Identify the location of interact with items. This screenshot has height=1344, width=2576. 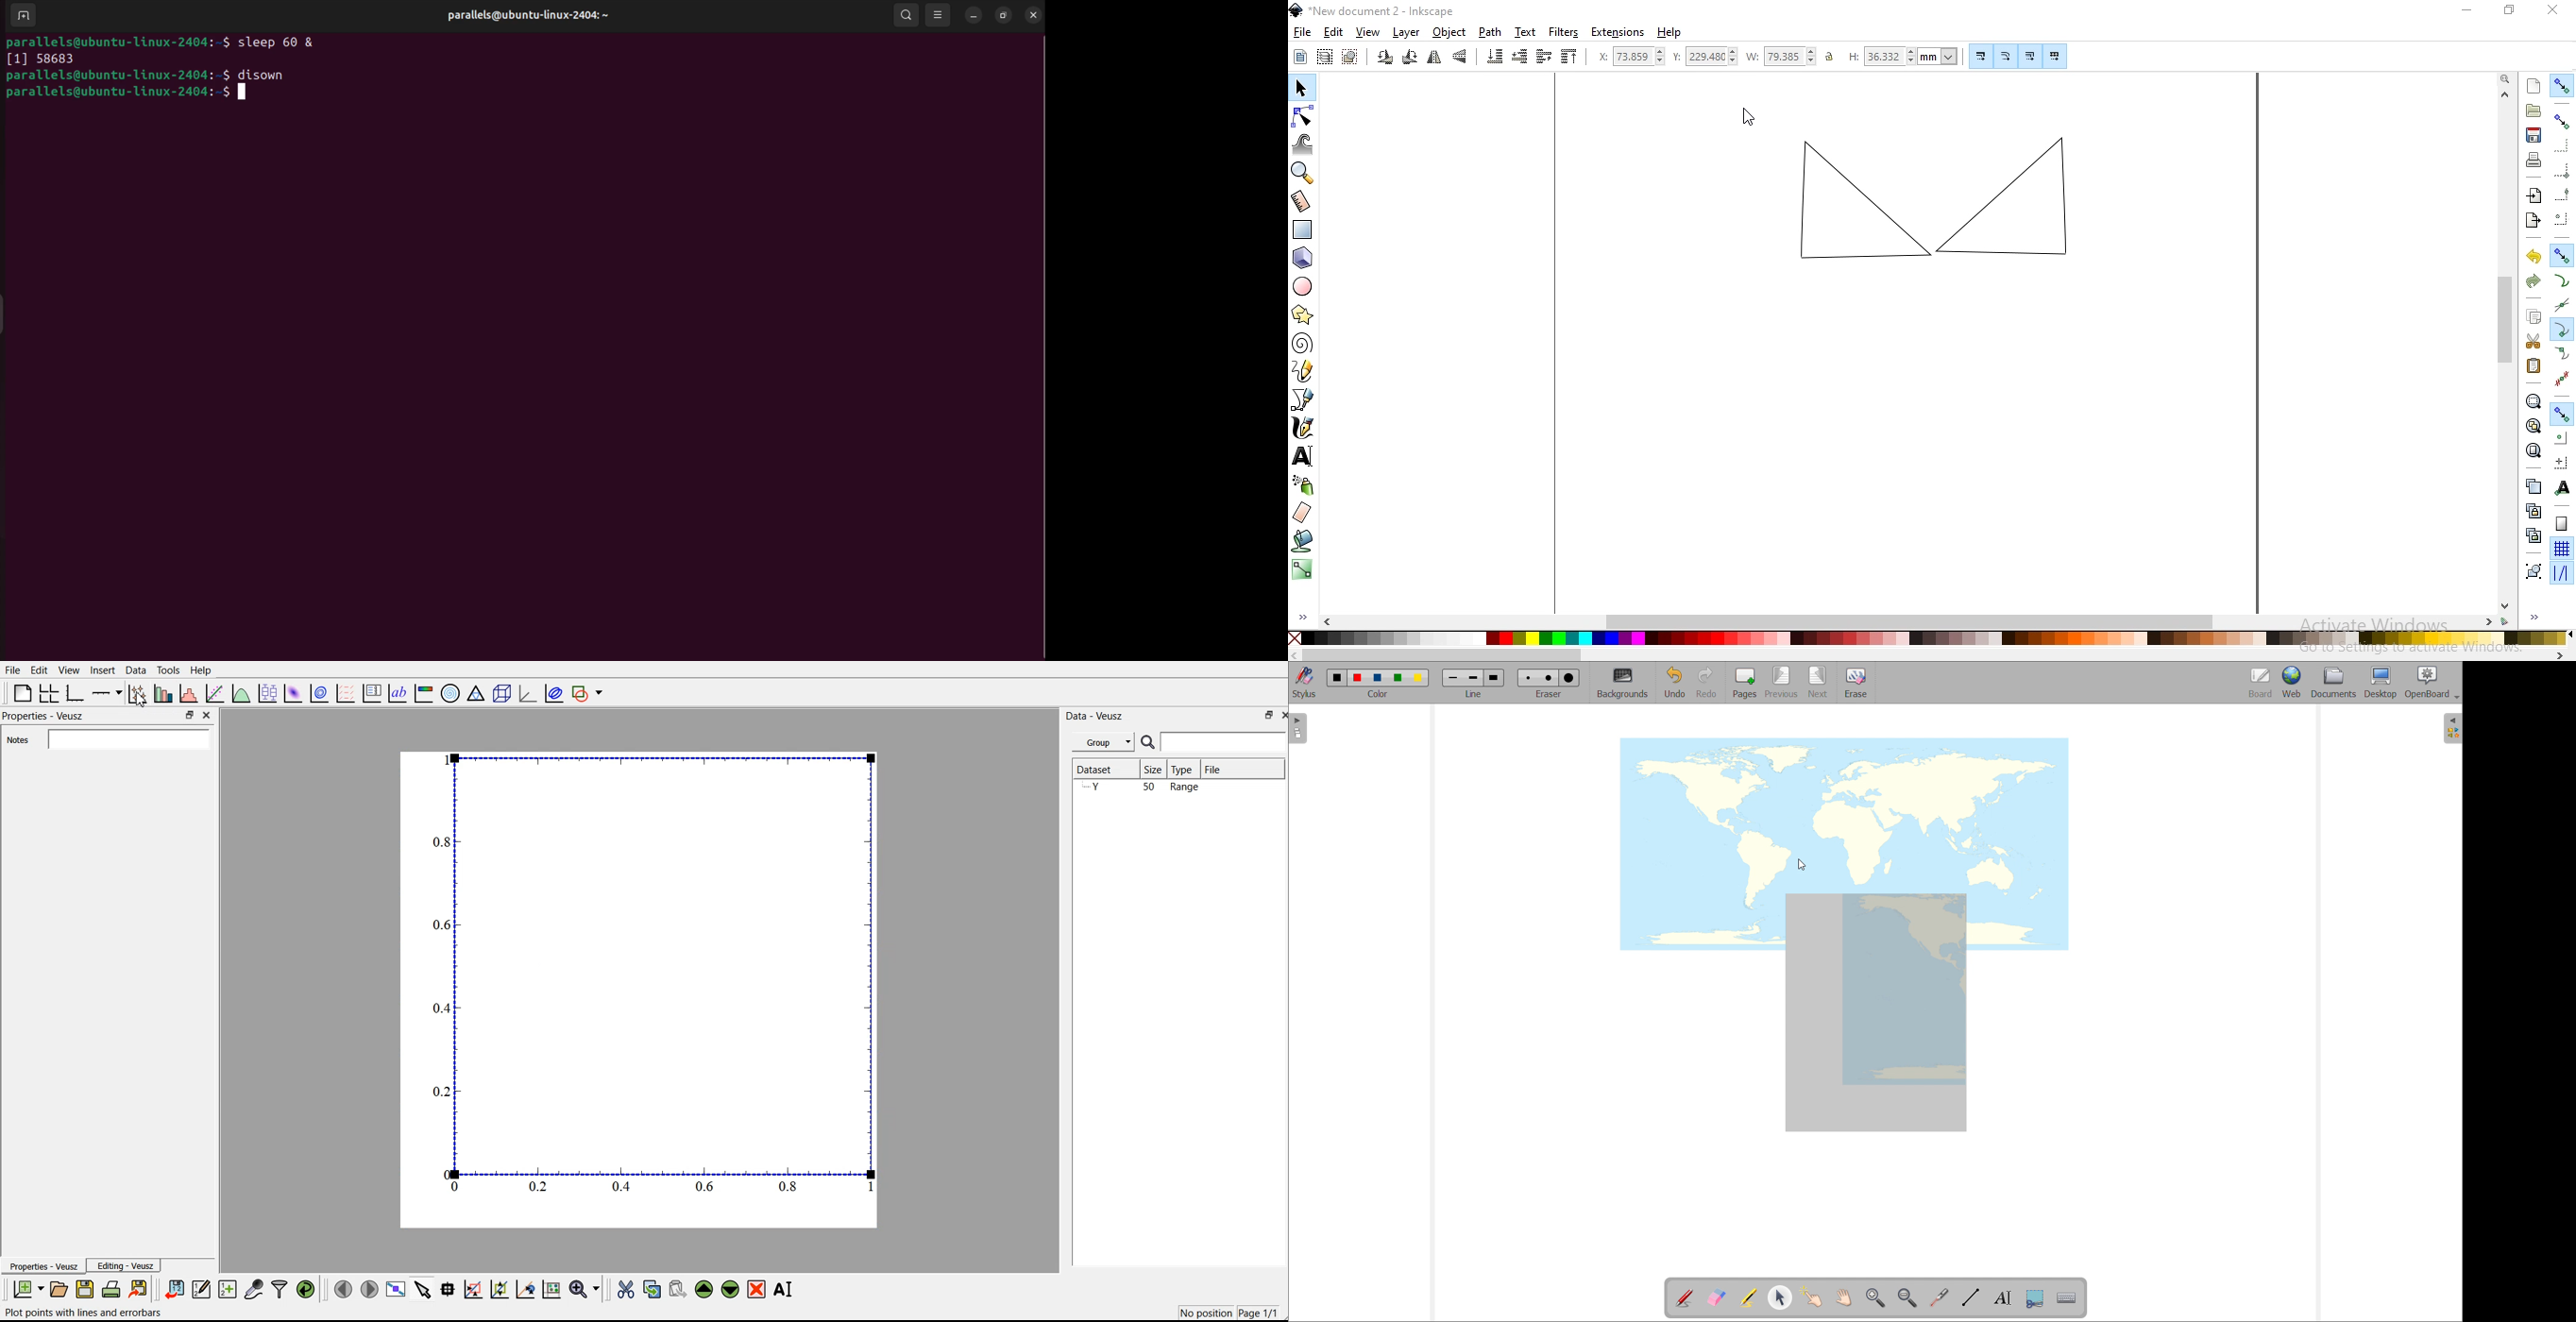
(1812, 1296).